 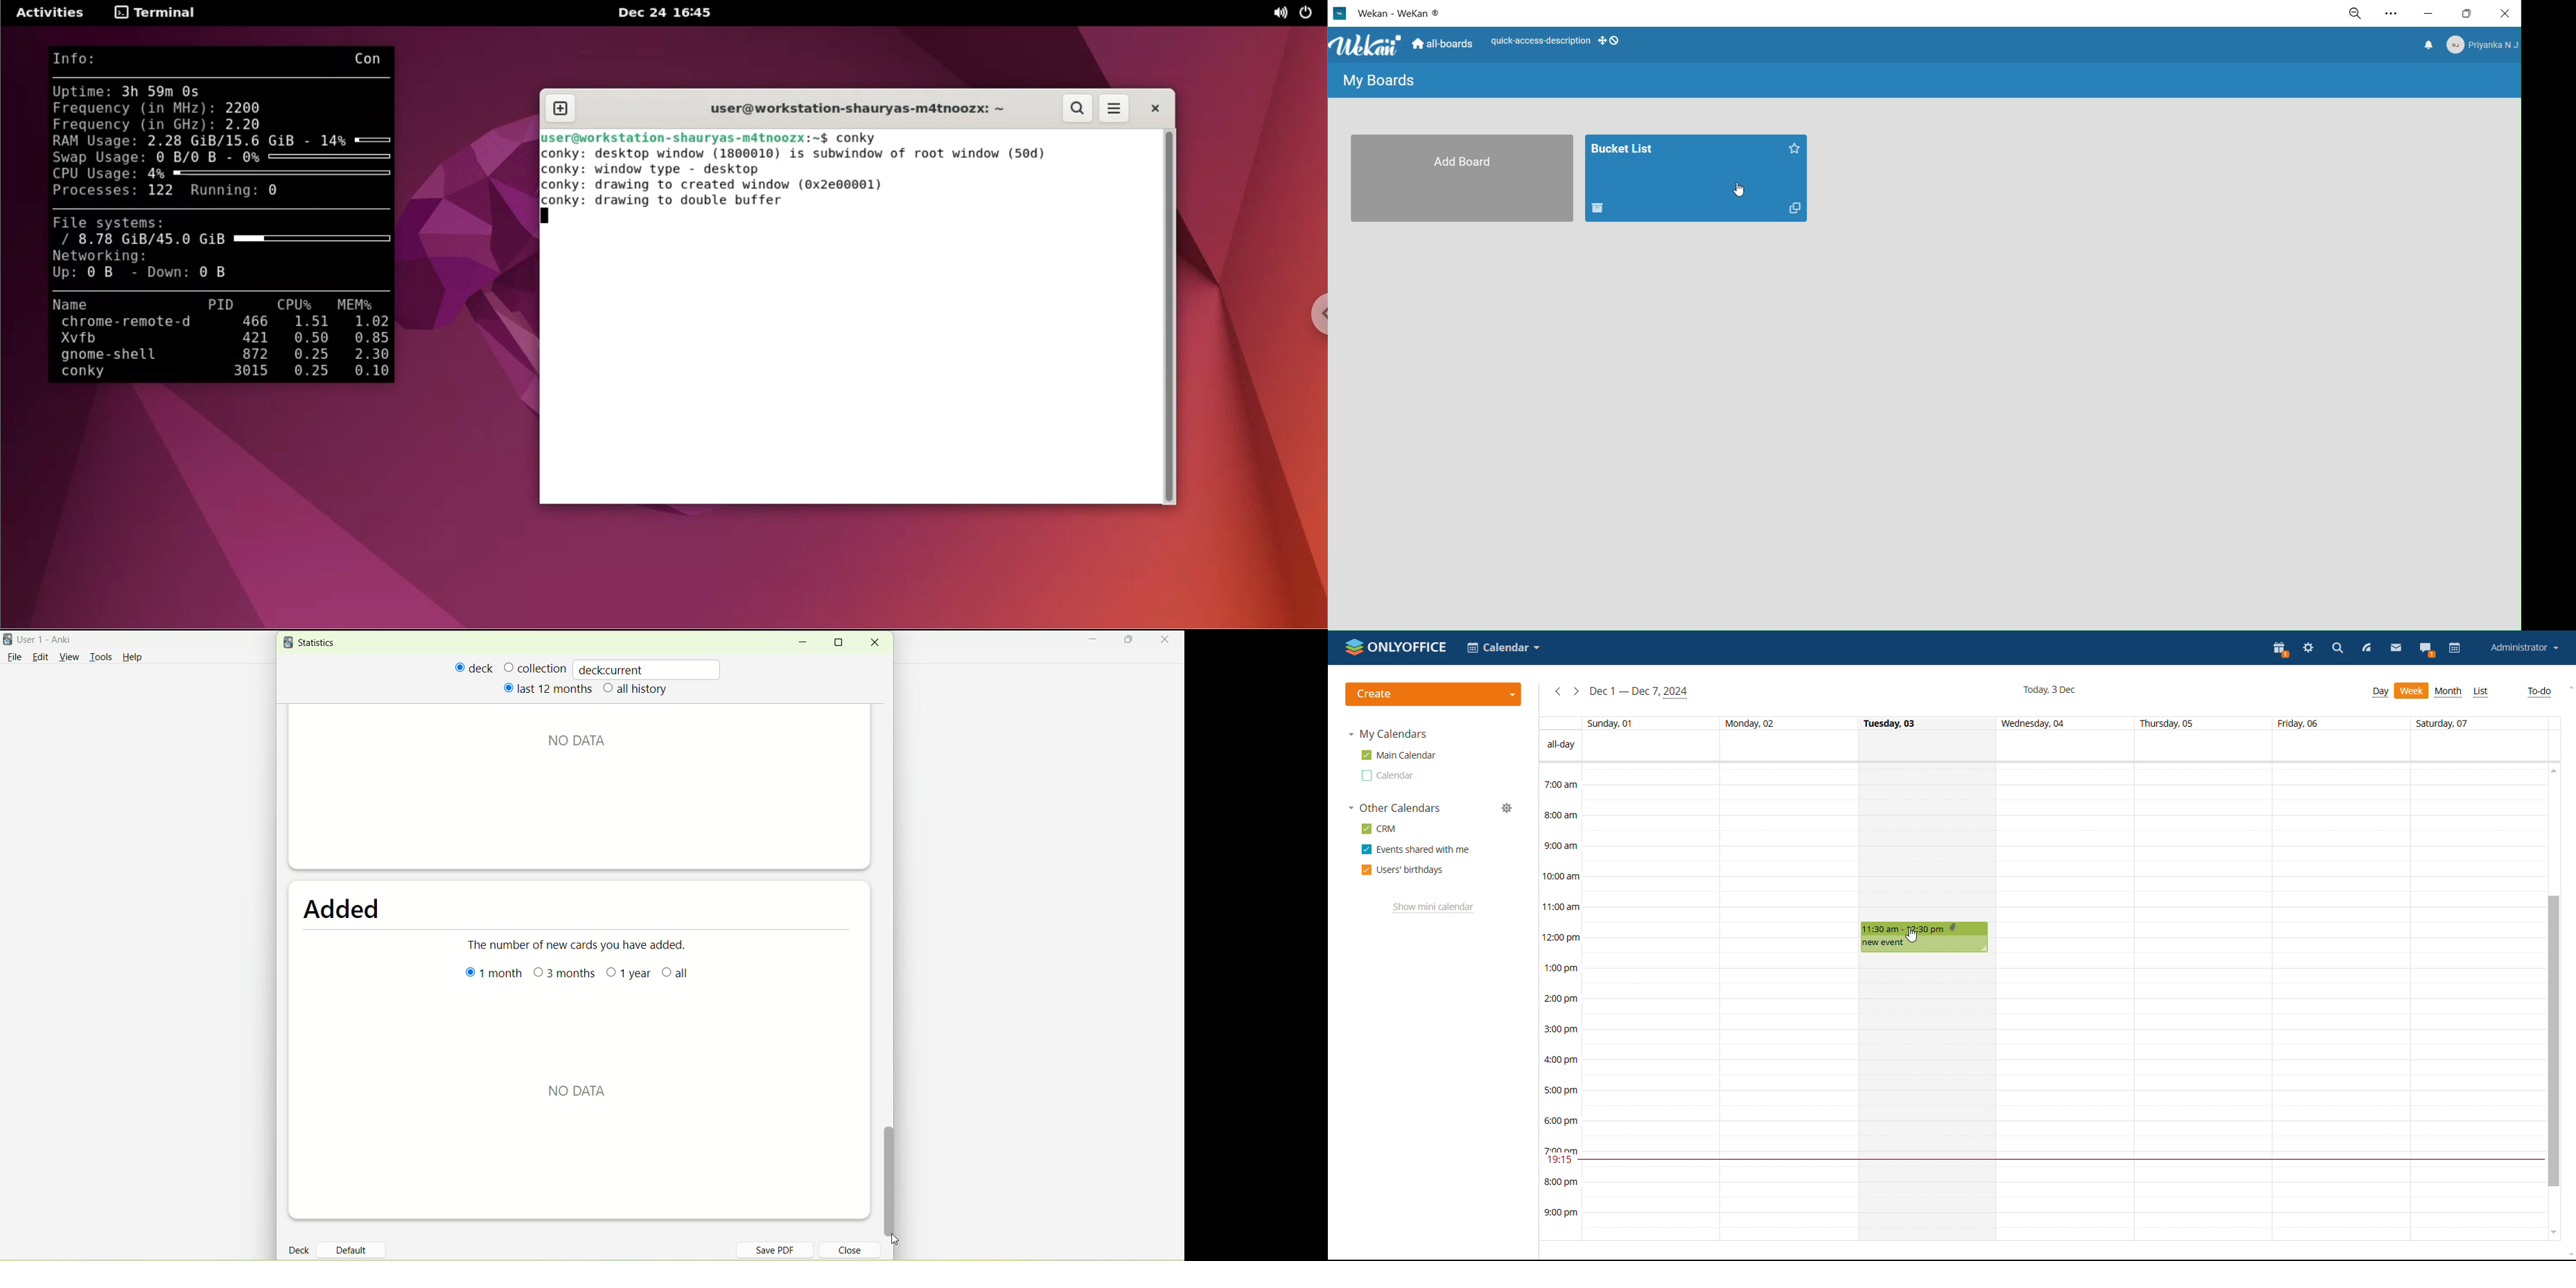 I want to click on title, so click(x=1403, y=13).